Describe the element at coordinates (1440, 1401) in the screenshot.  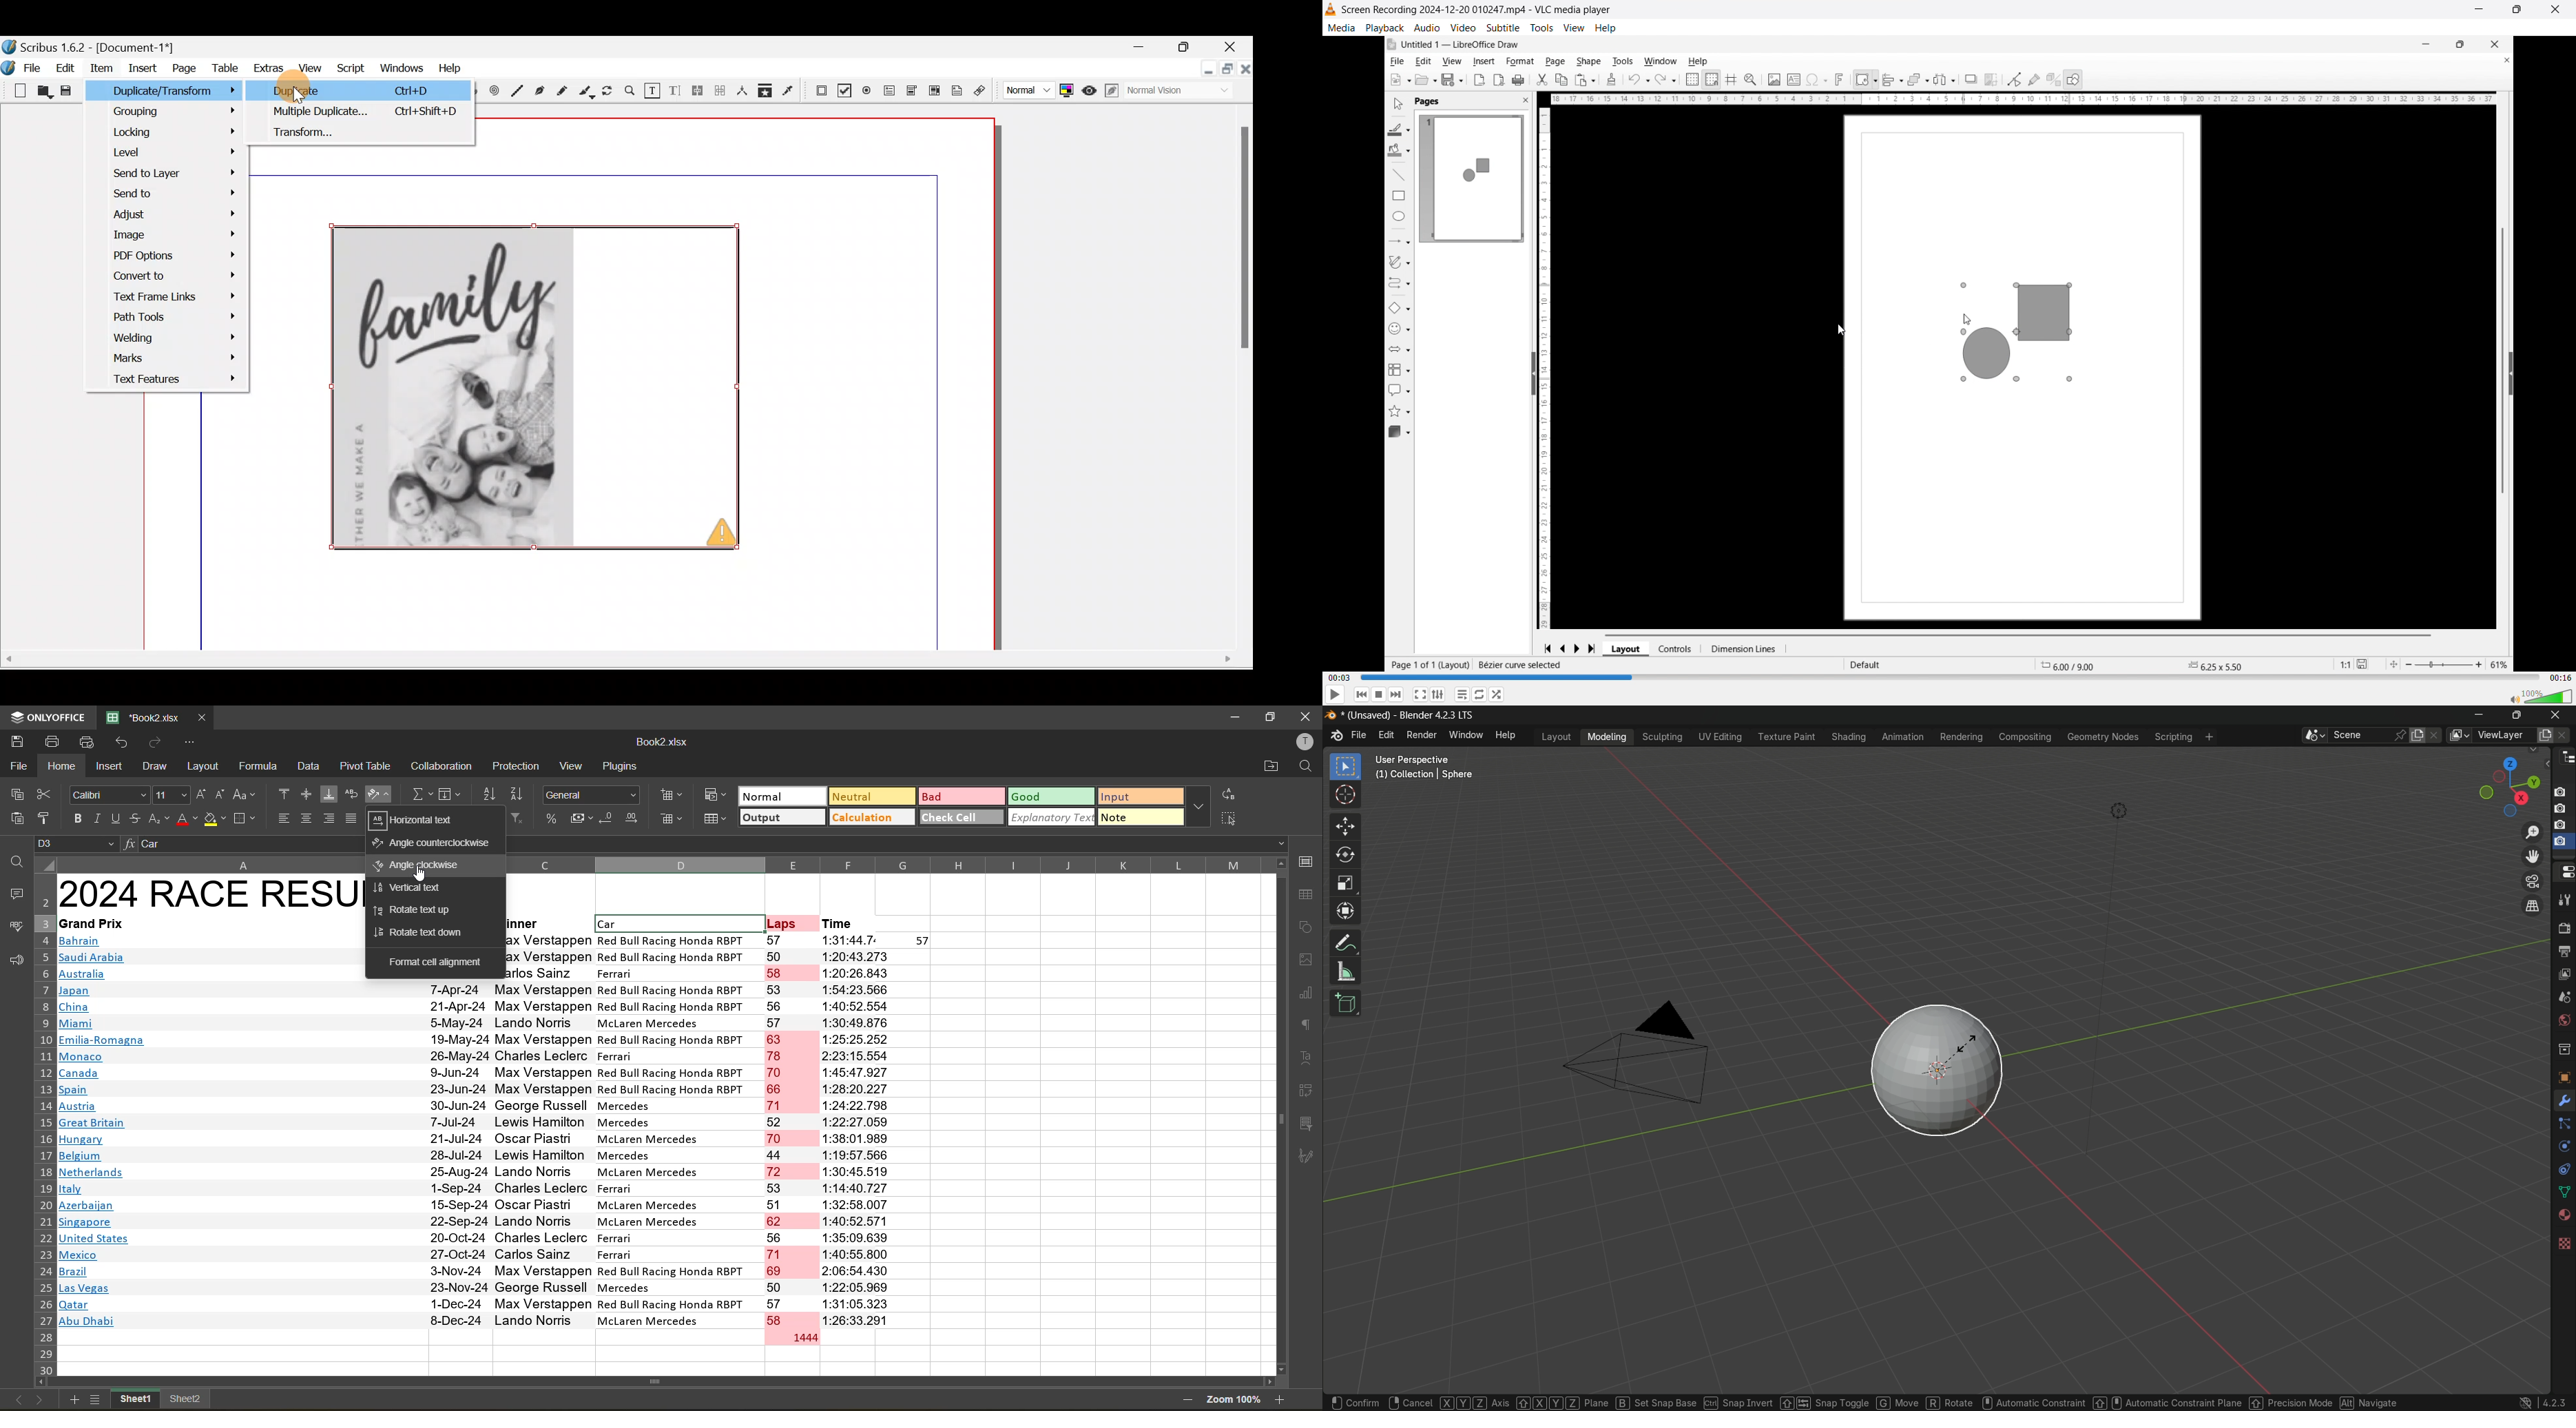
I see `cancel XYZ` at that location.